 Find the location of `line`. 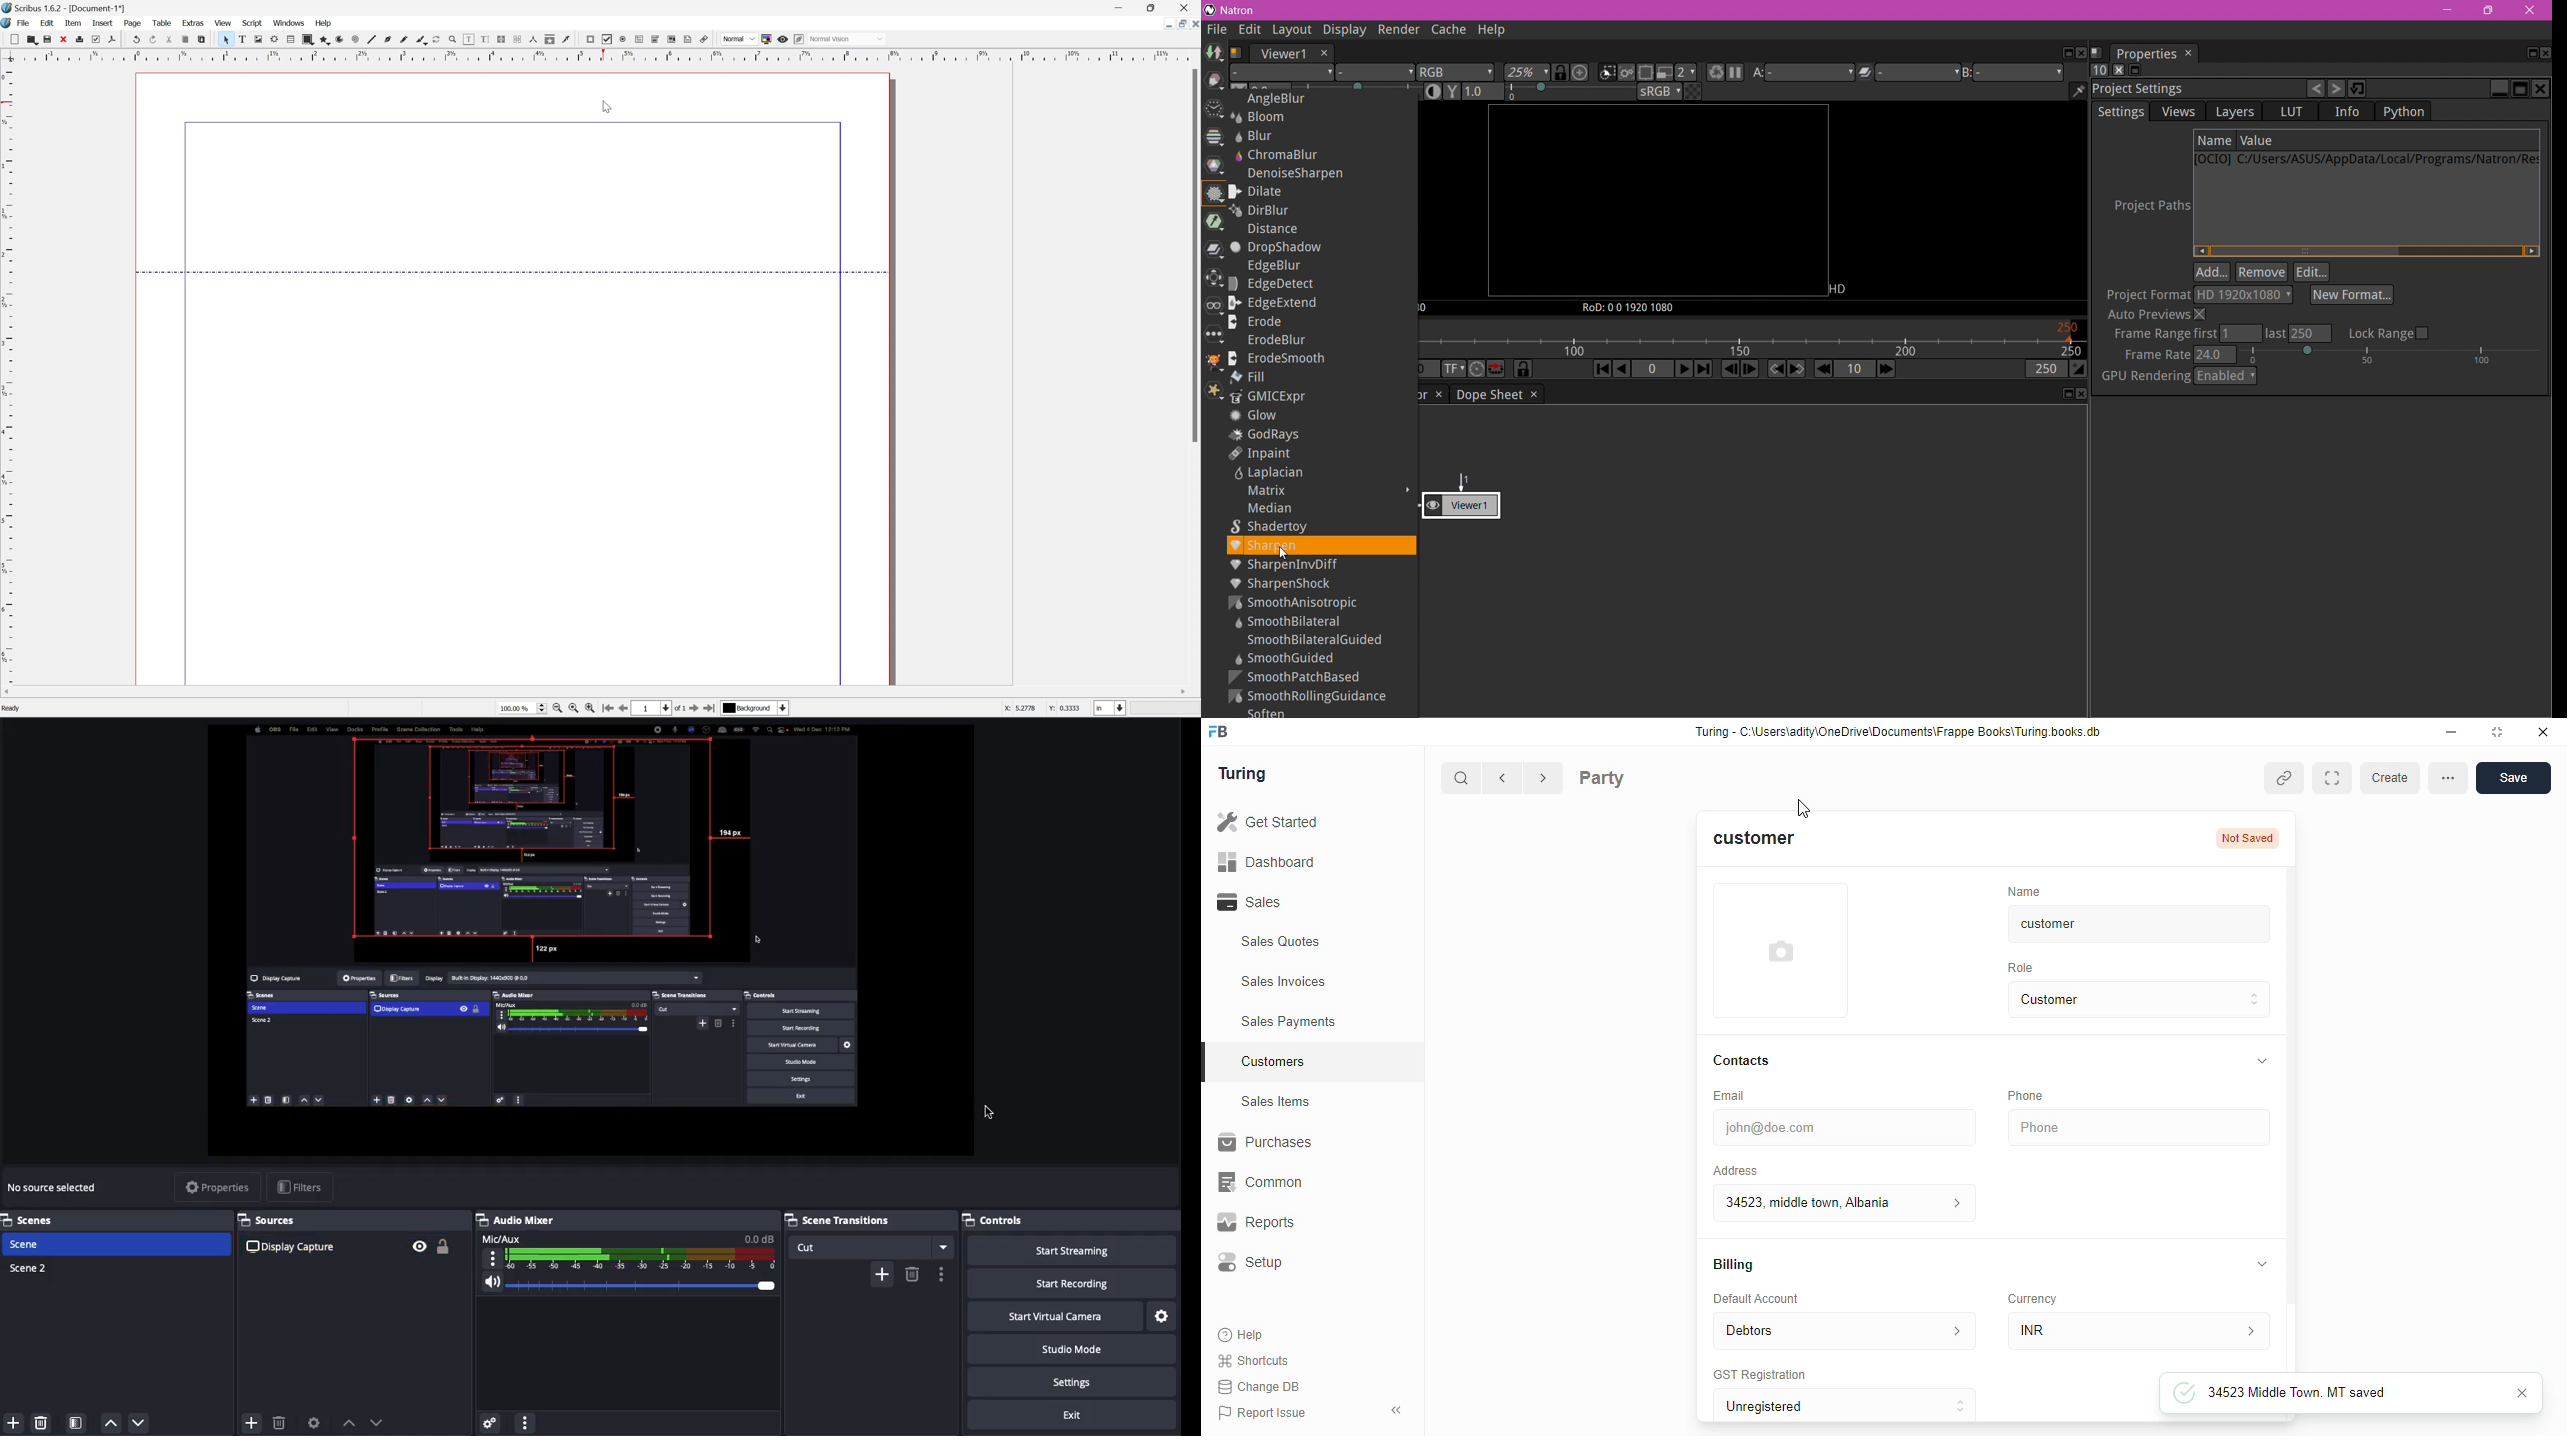

line is located at coordinates (373, 39).